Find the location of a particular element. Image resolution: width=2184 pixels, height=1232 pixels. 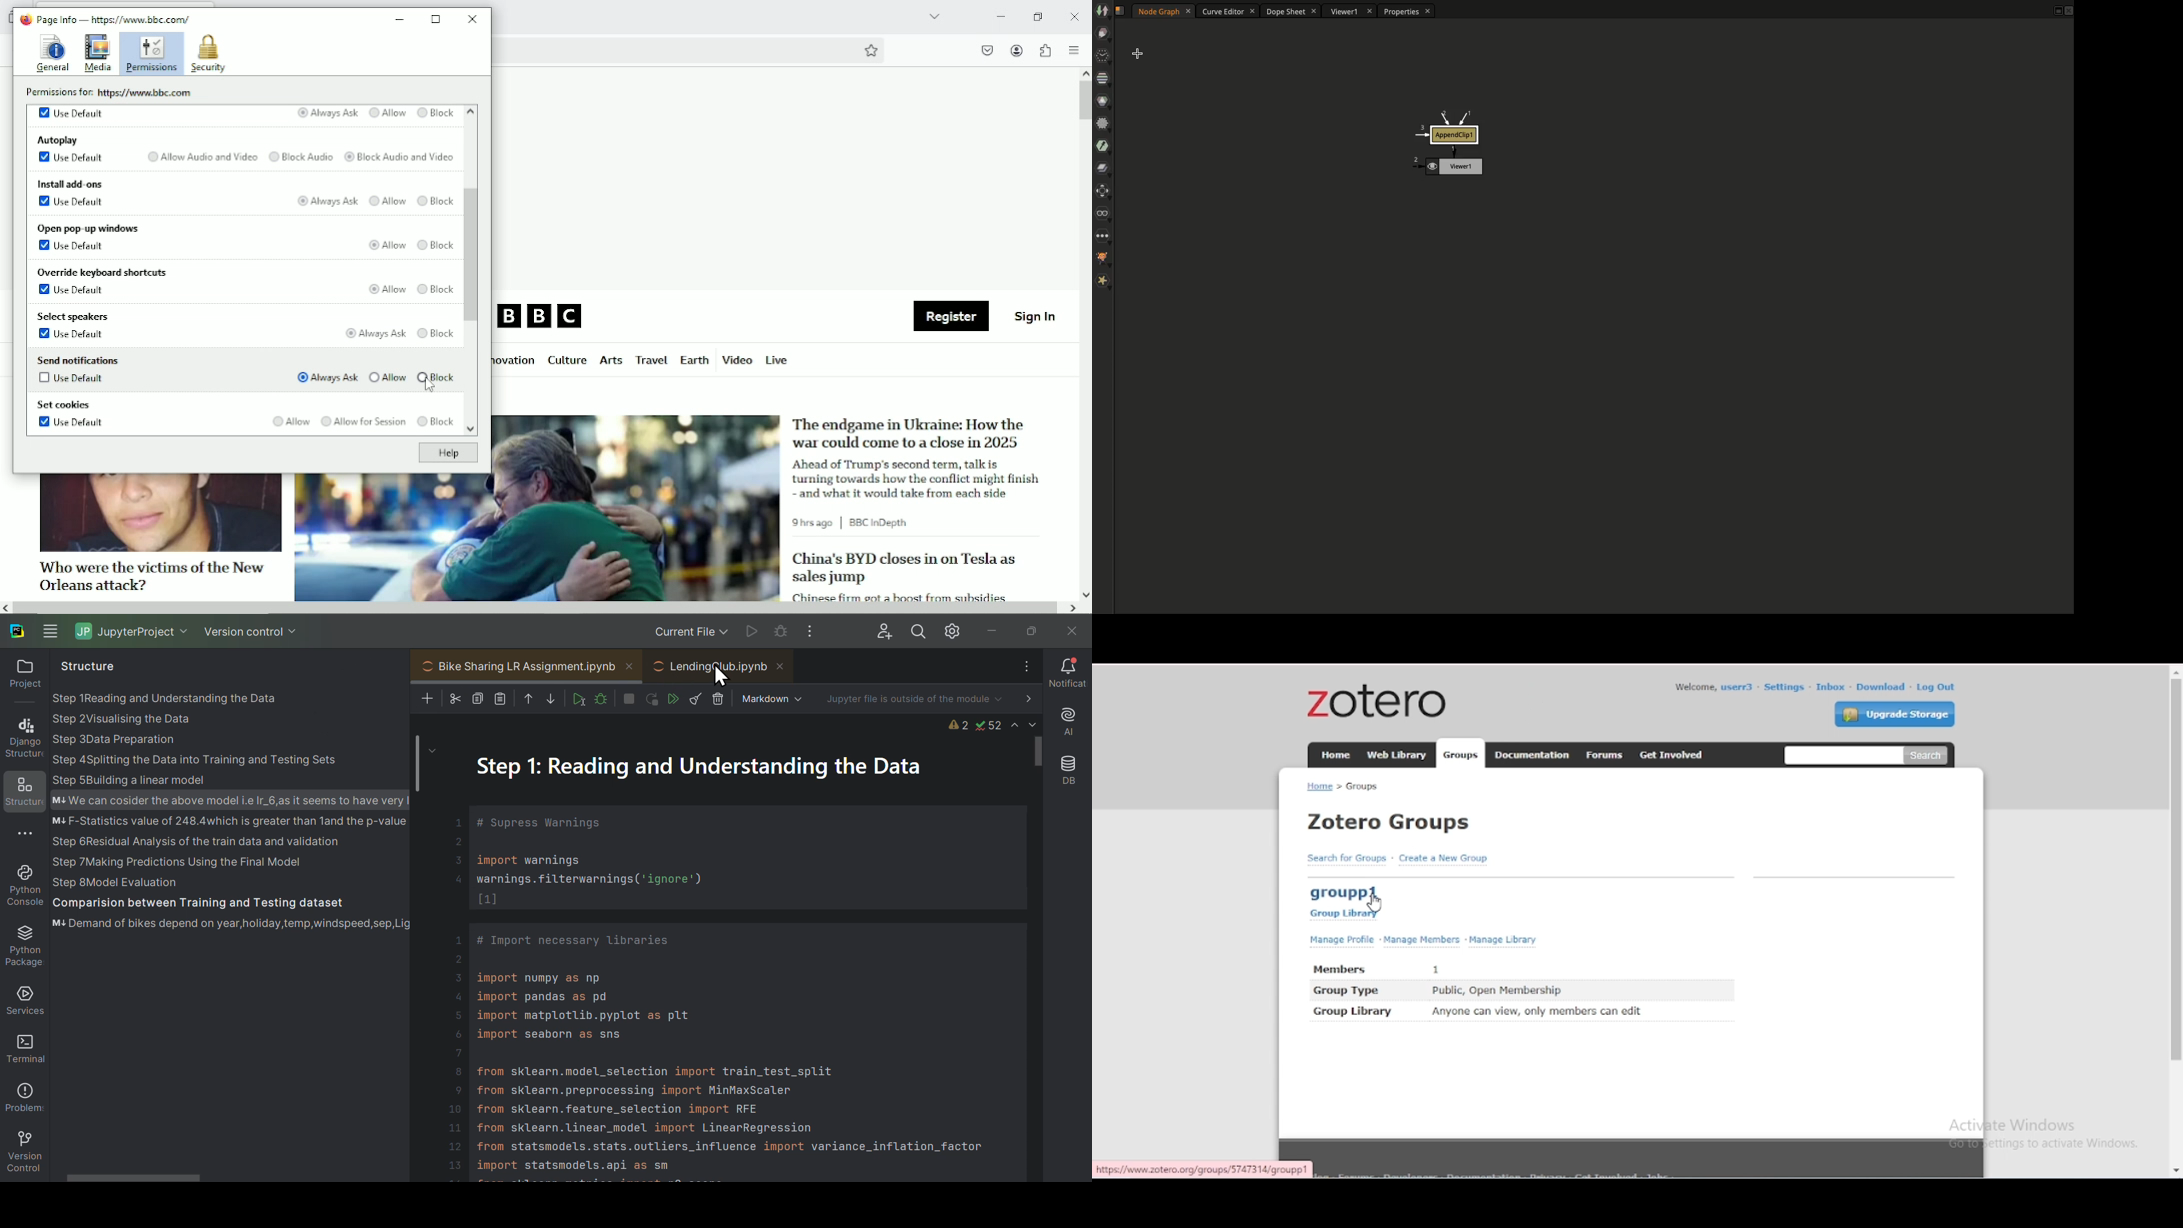

Set cookies is located at coordinates (64, 406).